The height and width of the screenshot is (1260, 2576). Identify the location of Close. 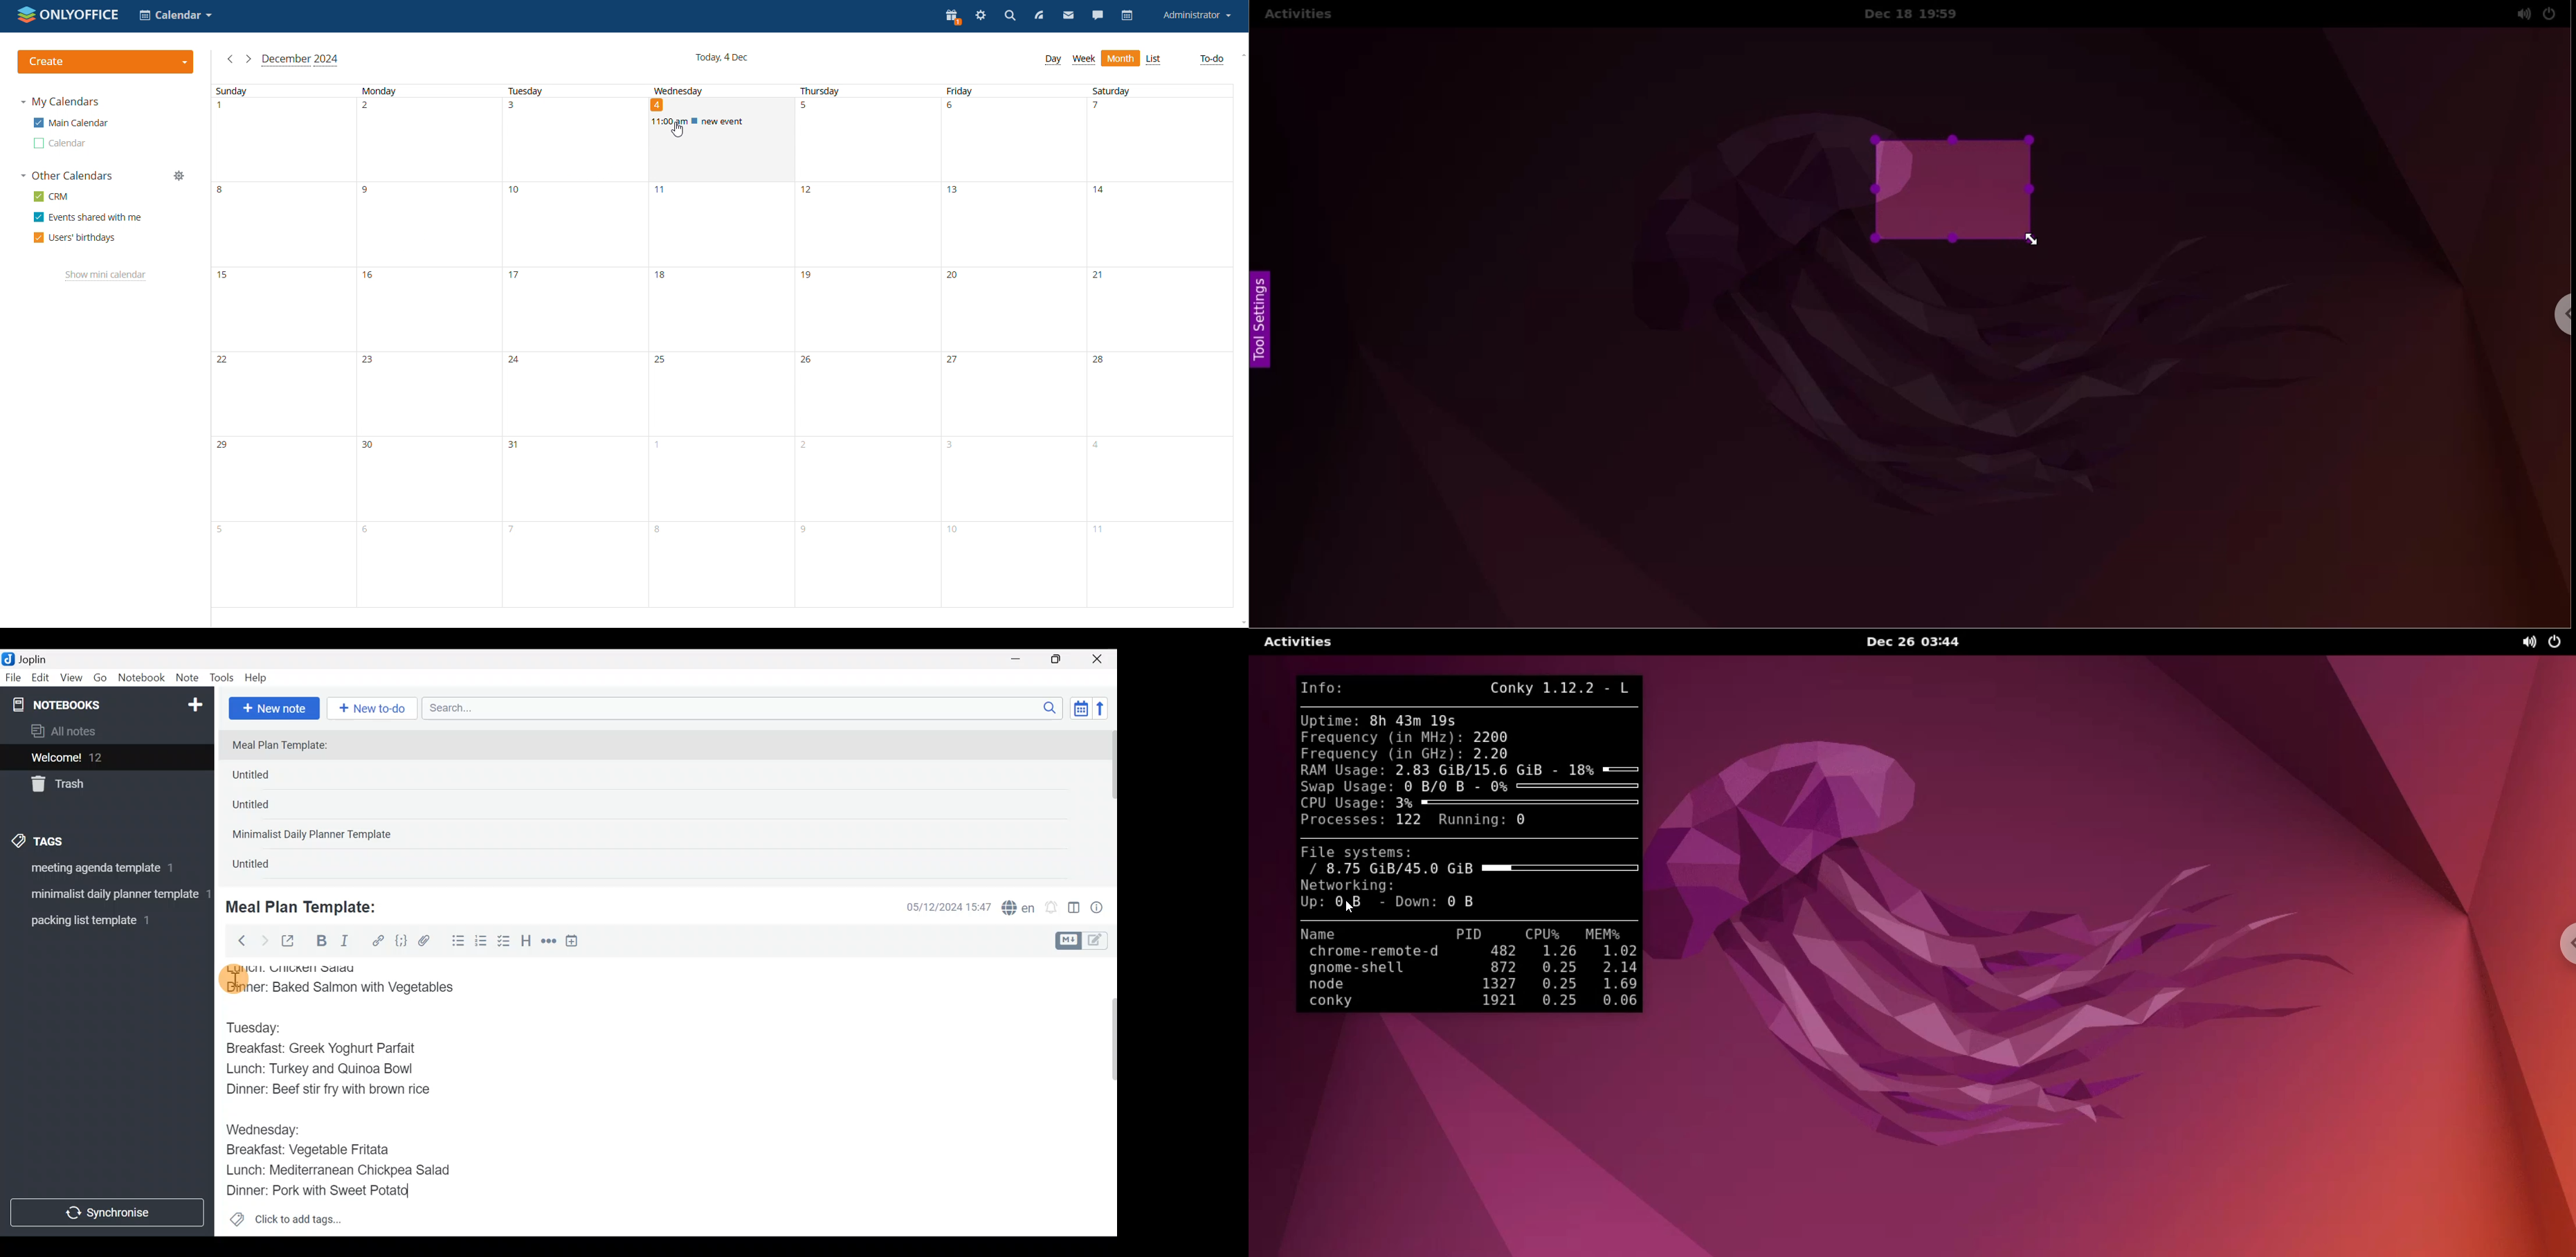
(1099, 660).